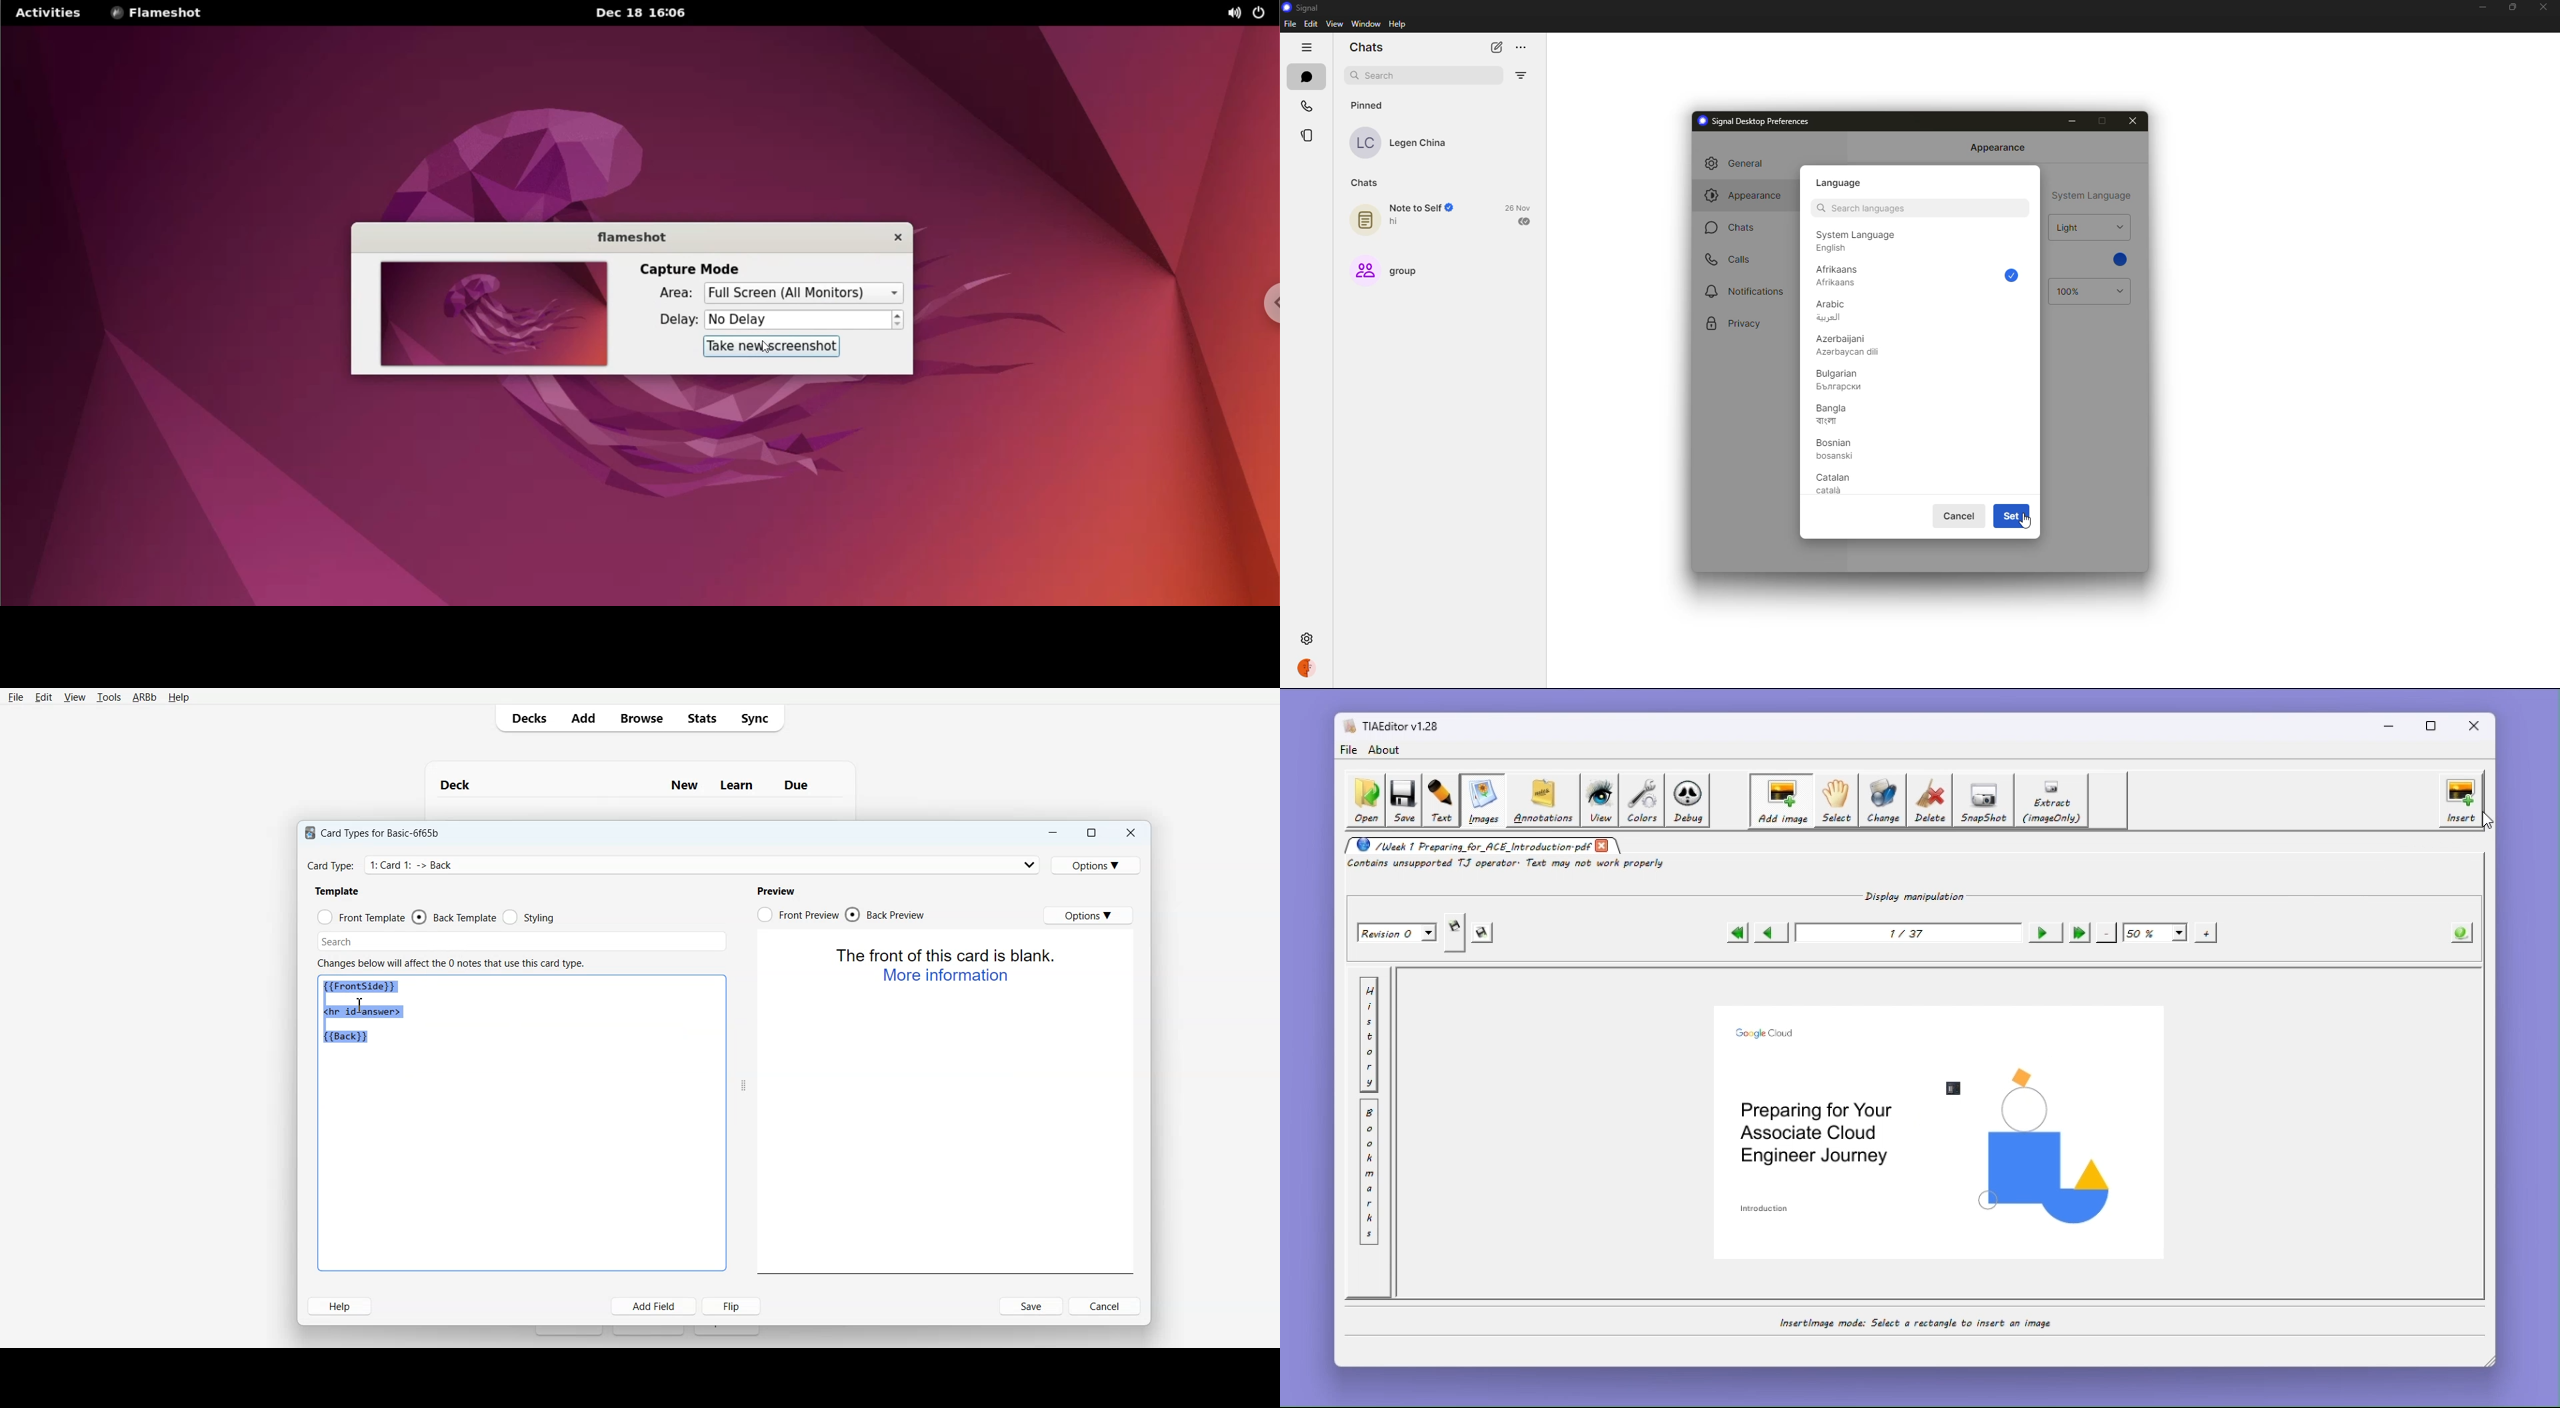  What do you see at coordinates (1734, 259) in the screenshot?
I see `calls` at bounding box center [1734, 259].